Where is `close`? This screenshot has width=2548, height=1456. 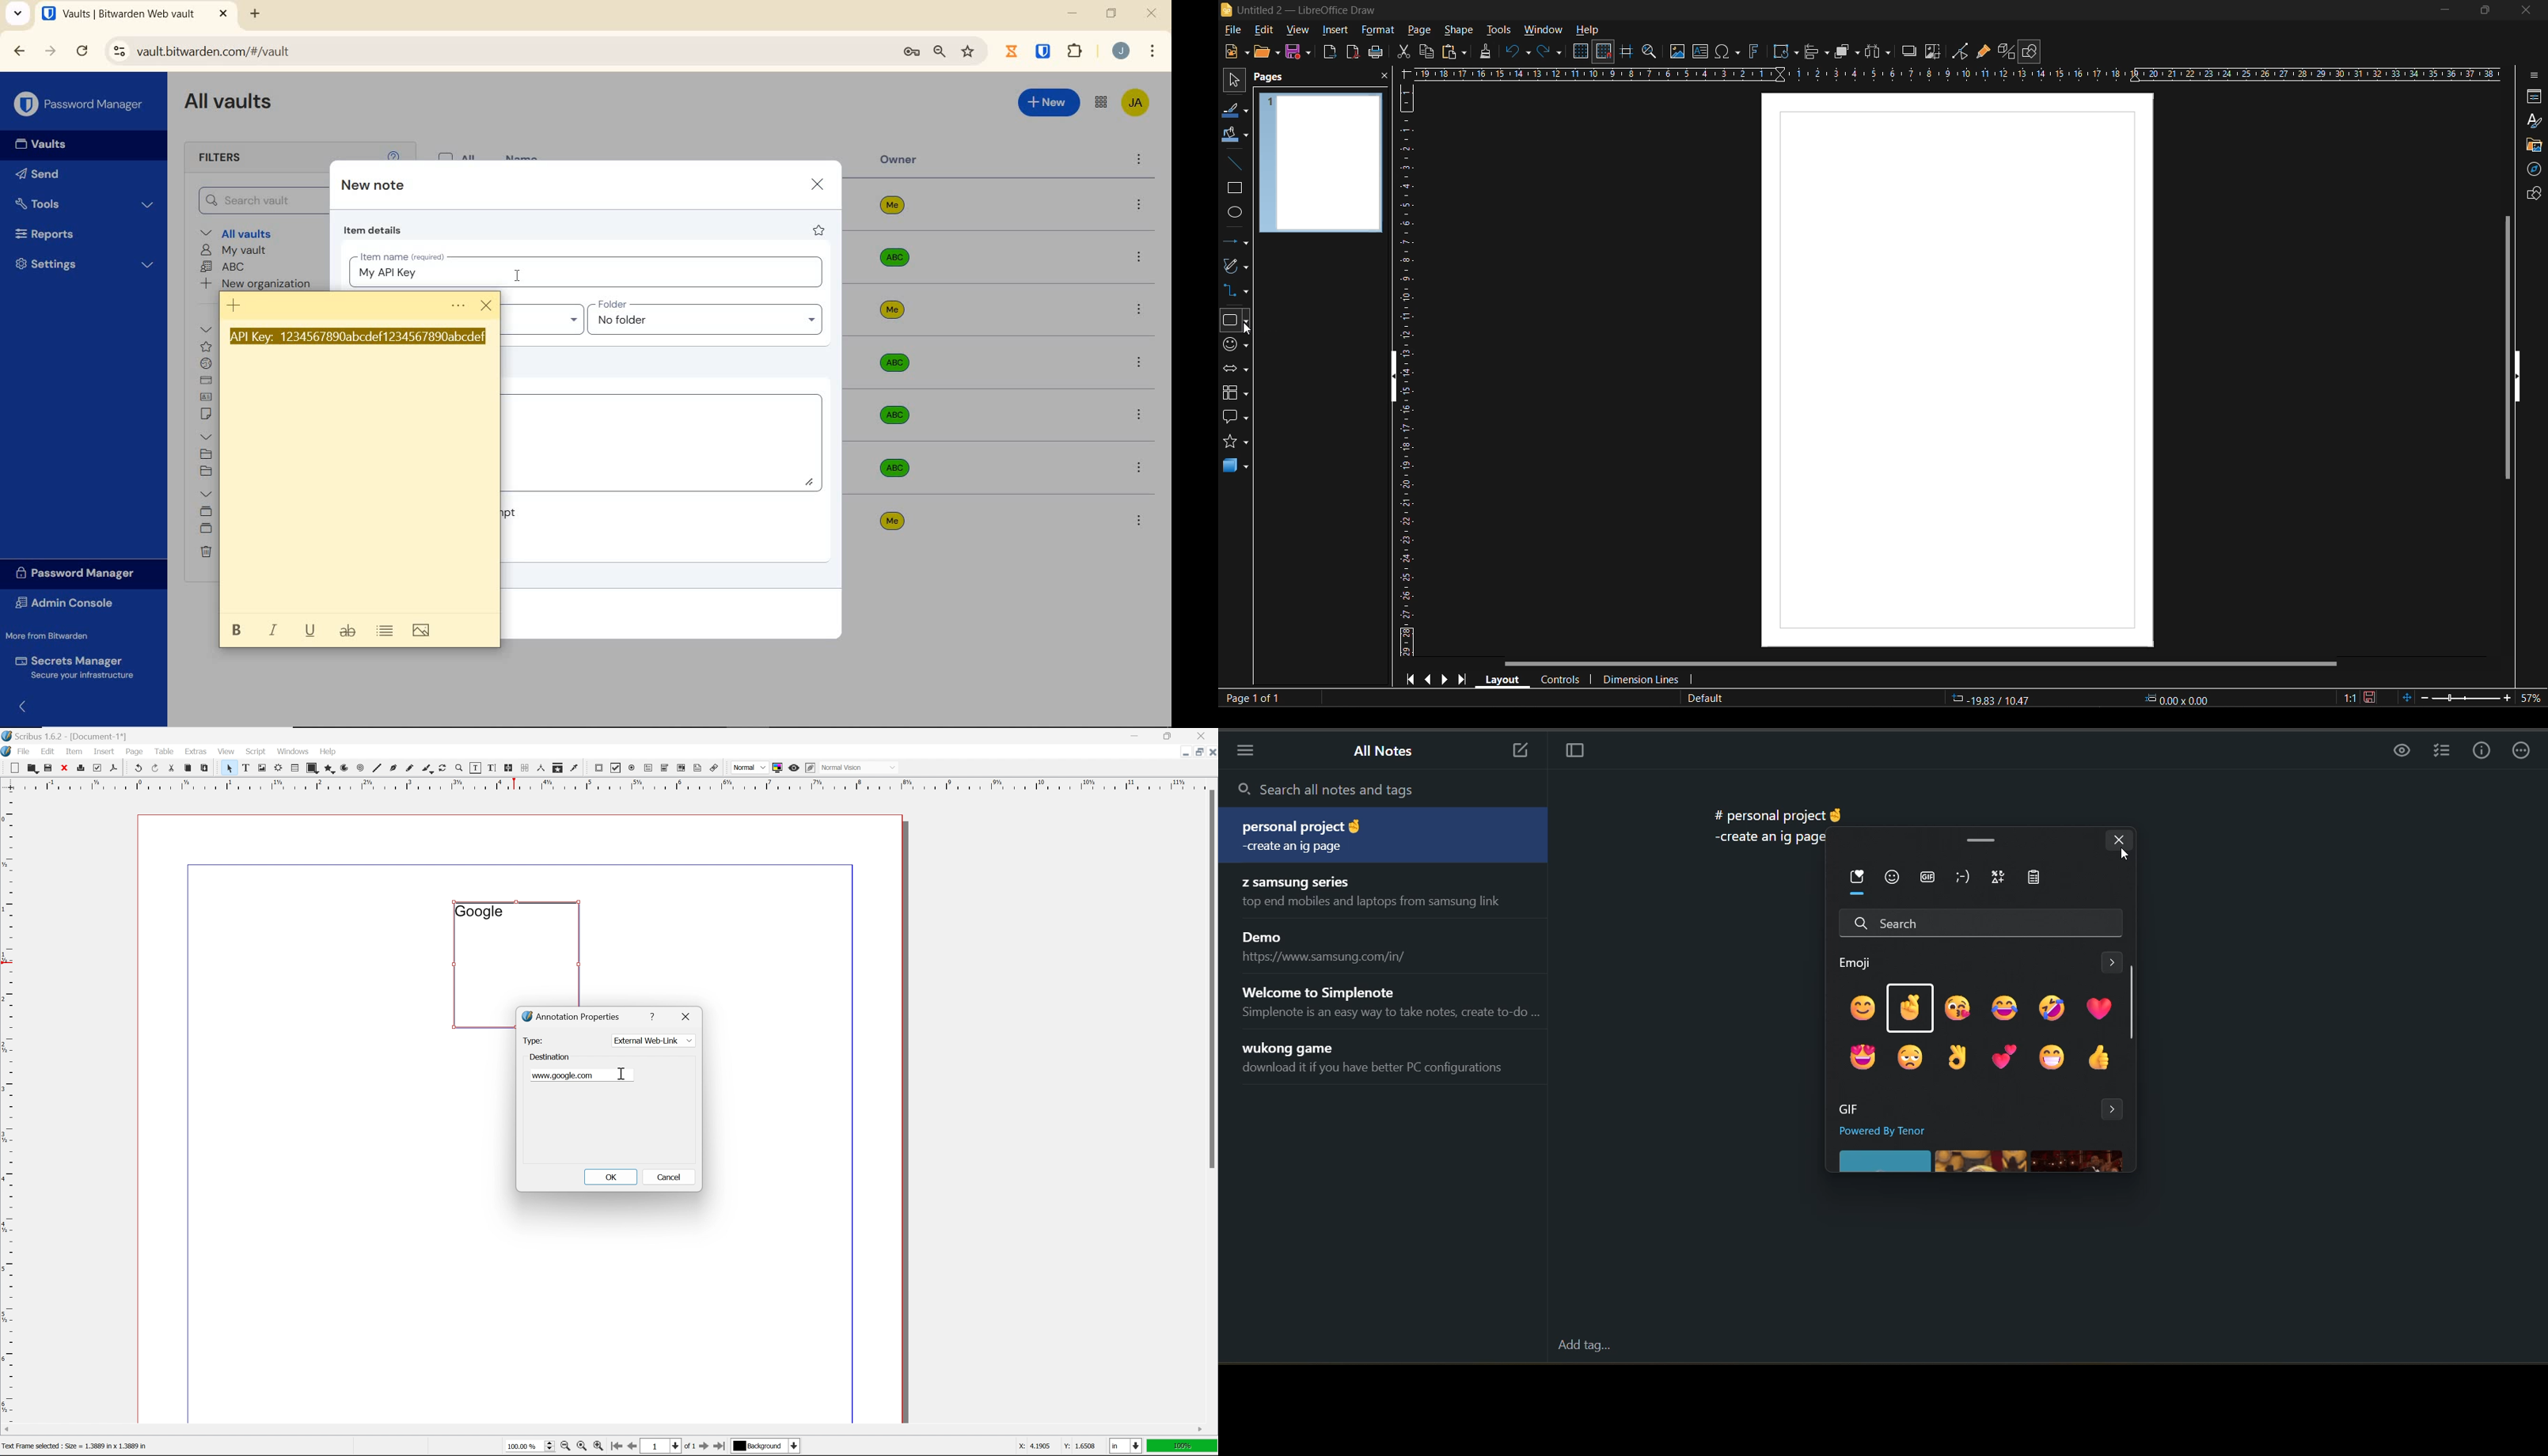
close is located at coordinates (1384, 77).